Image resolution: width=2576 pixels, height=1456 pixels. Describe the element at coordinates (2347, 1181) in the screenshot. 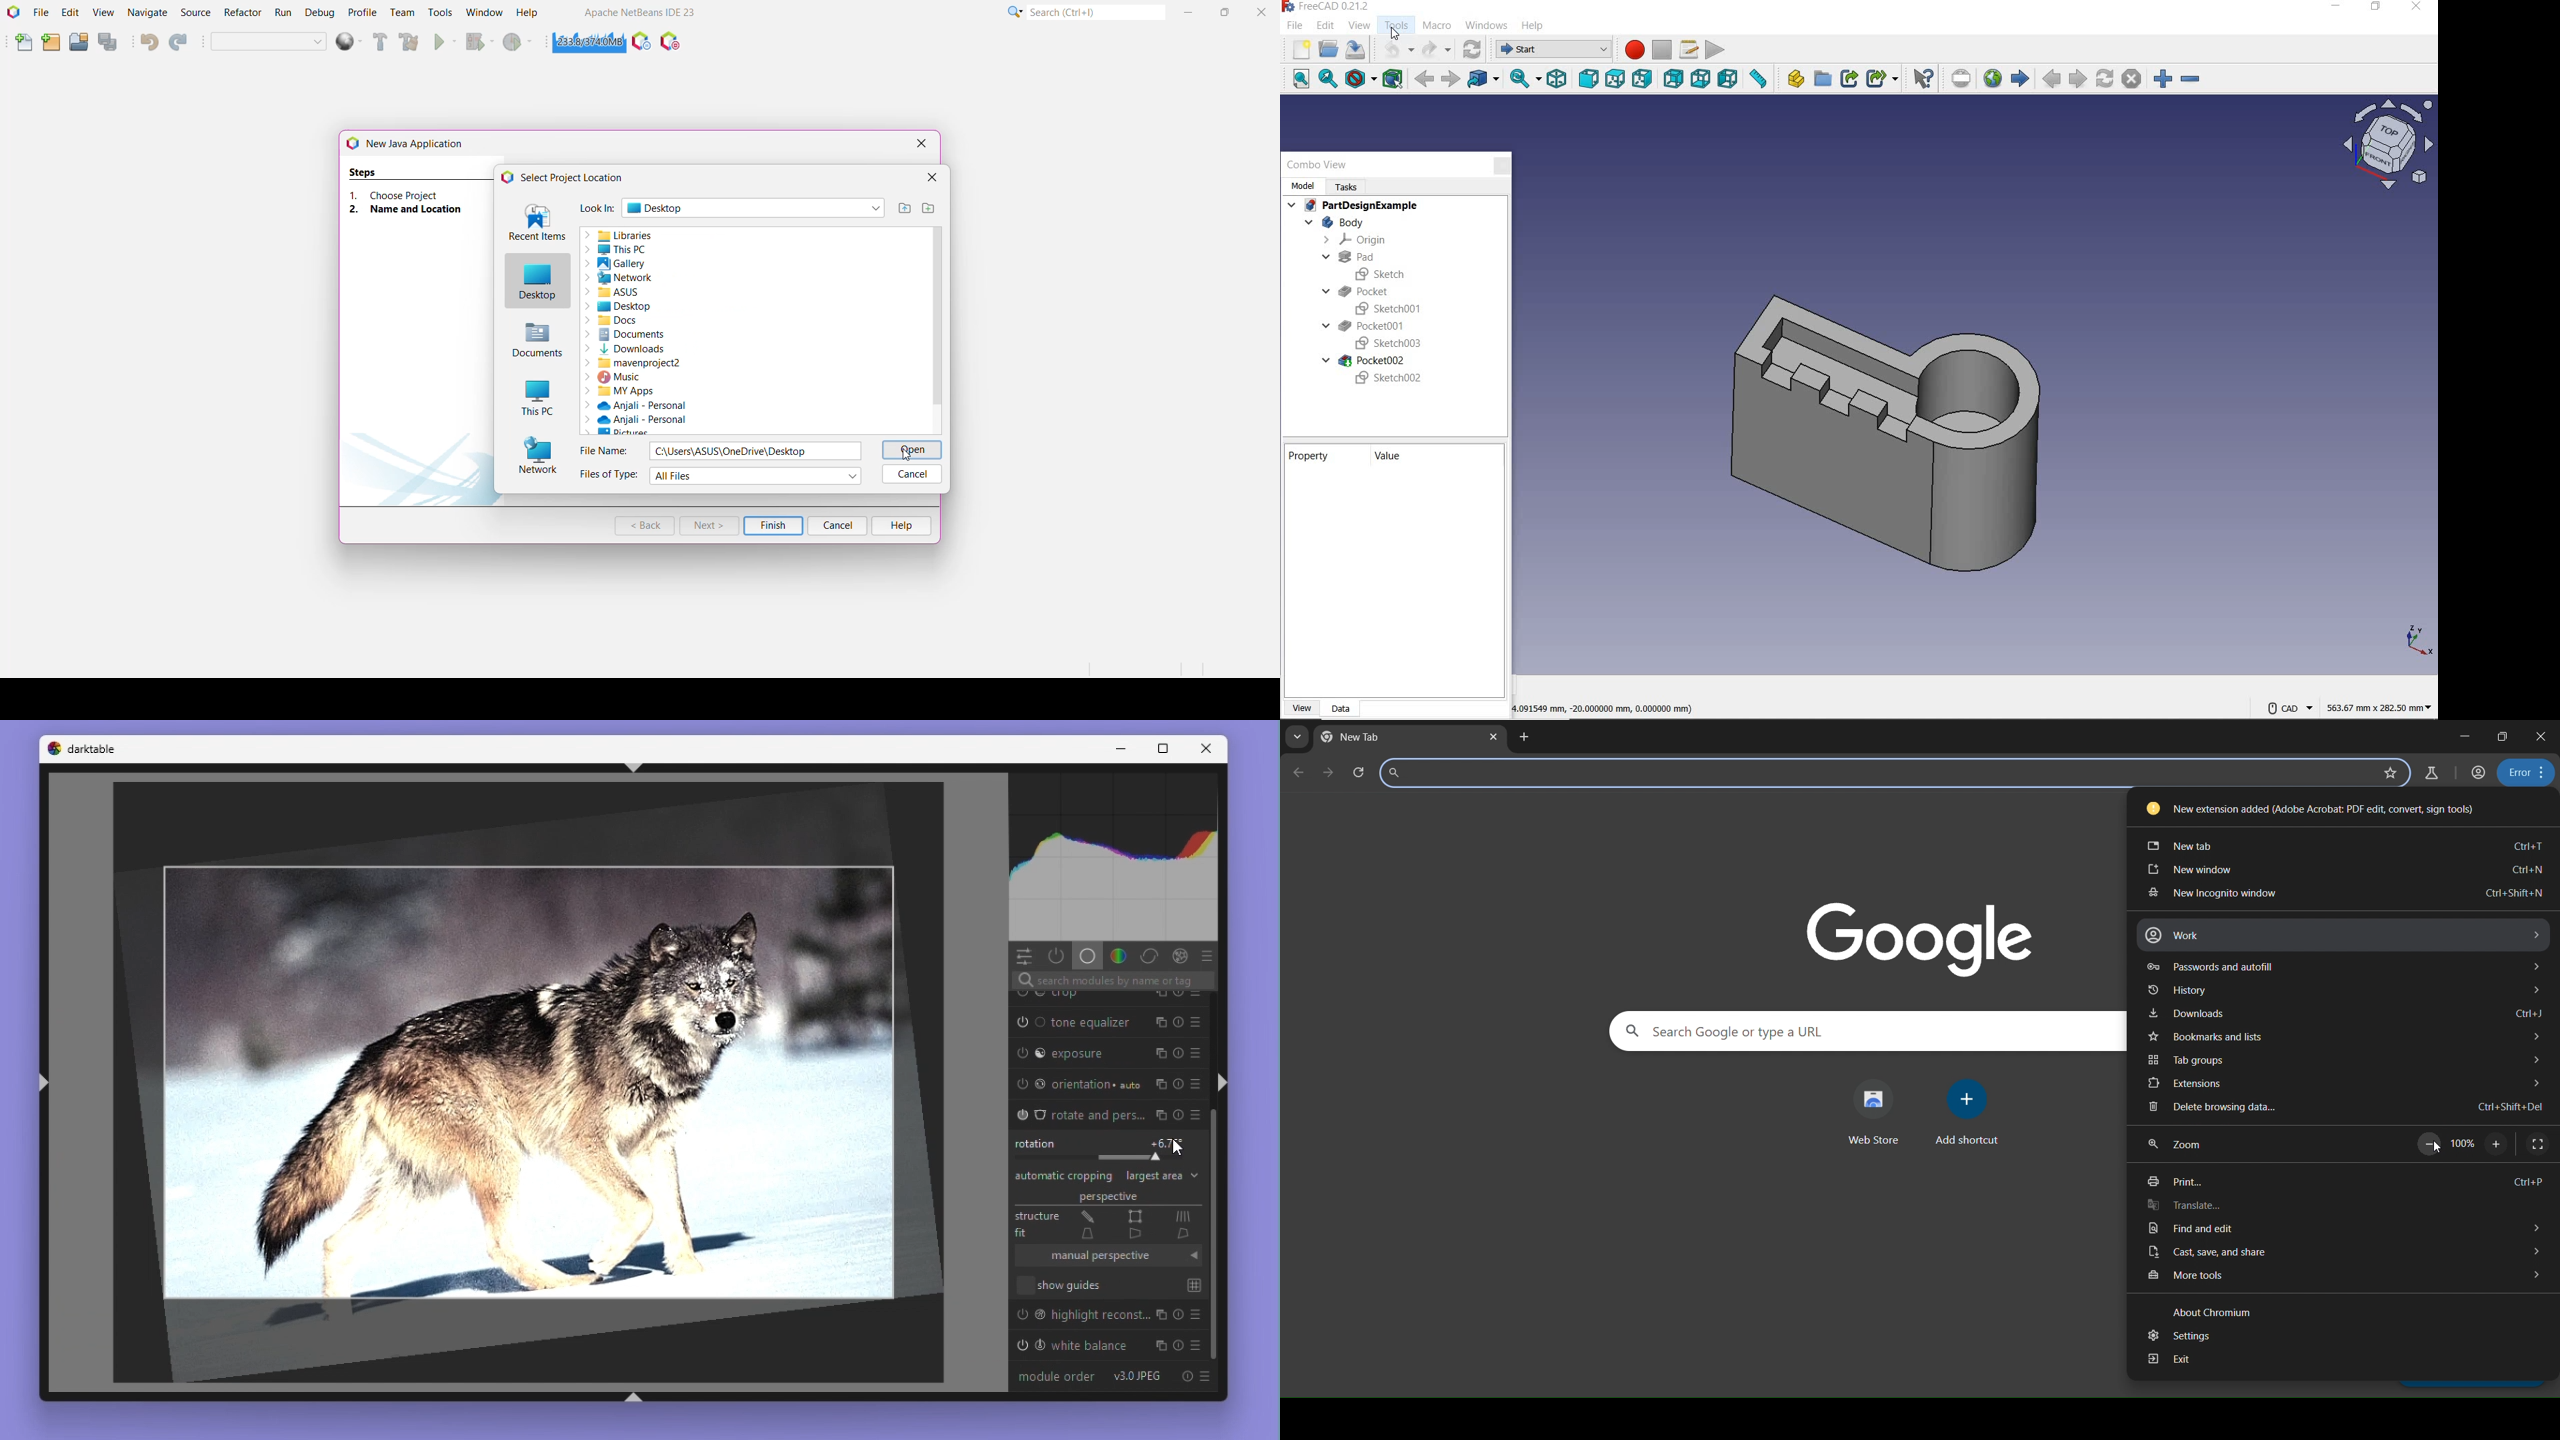

I see `print` at that location.